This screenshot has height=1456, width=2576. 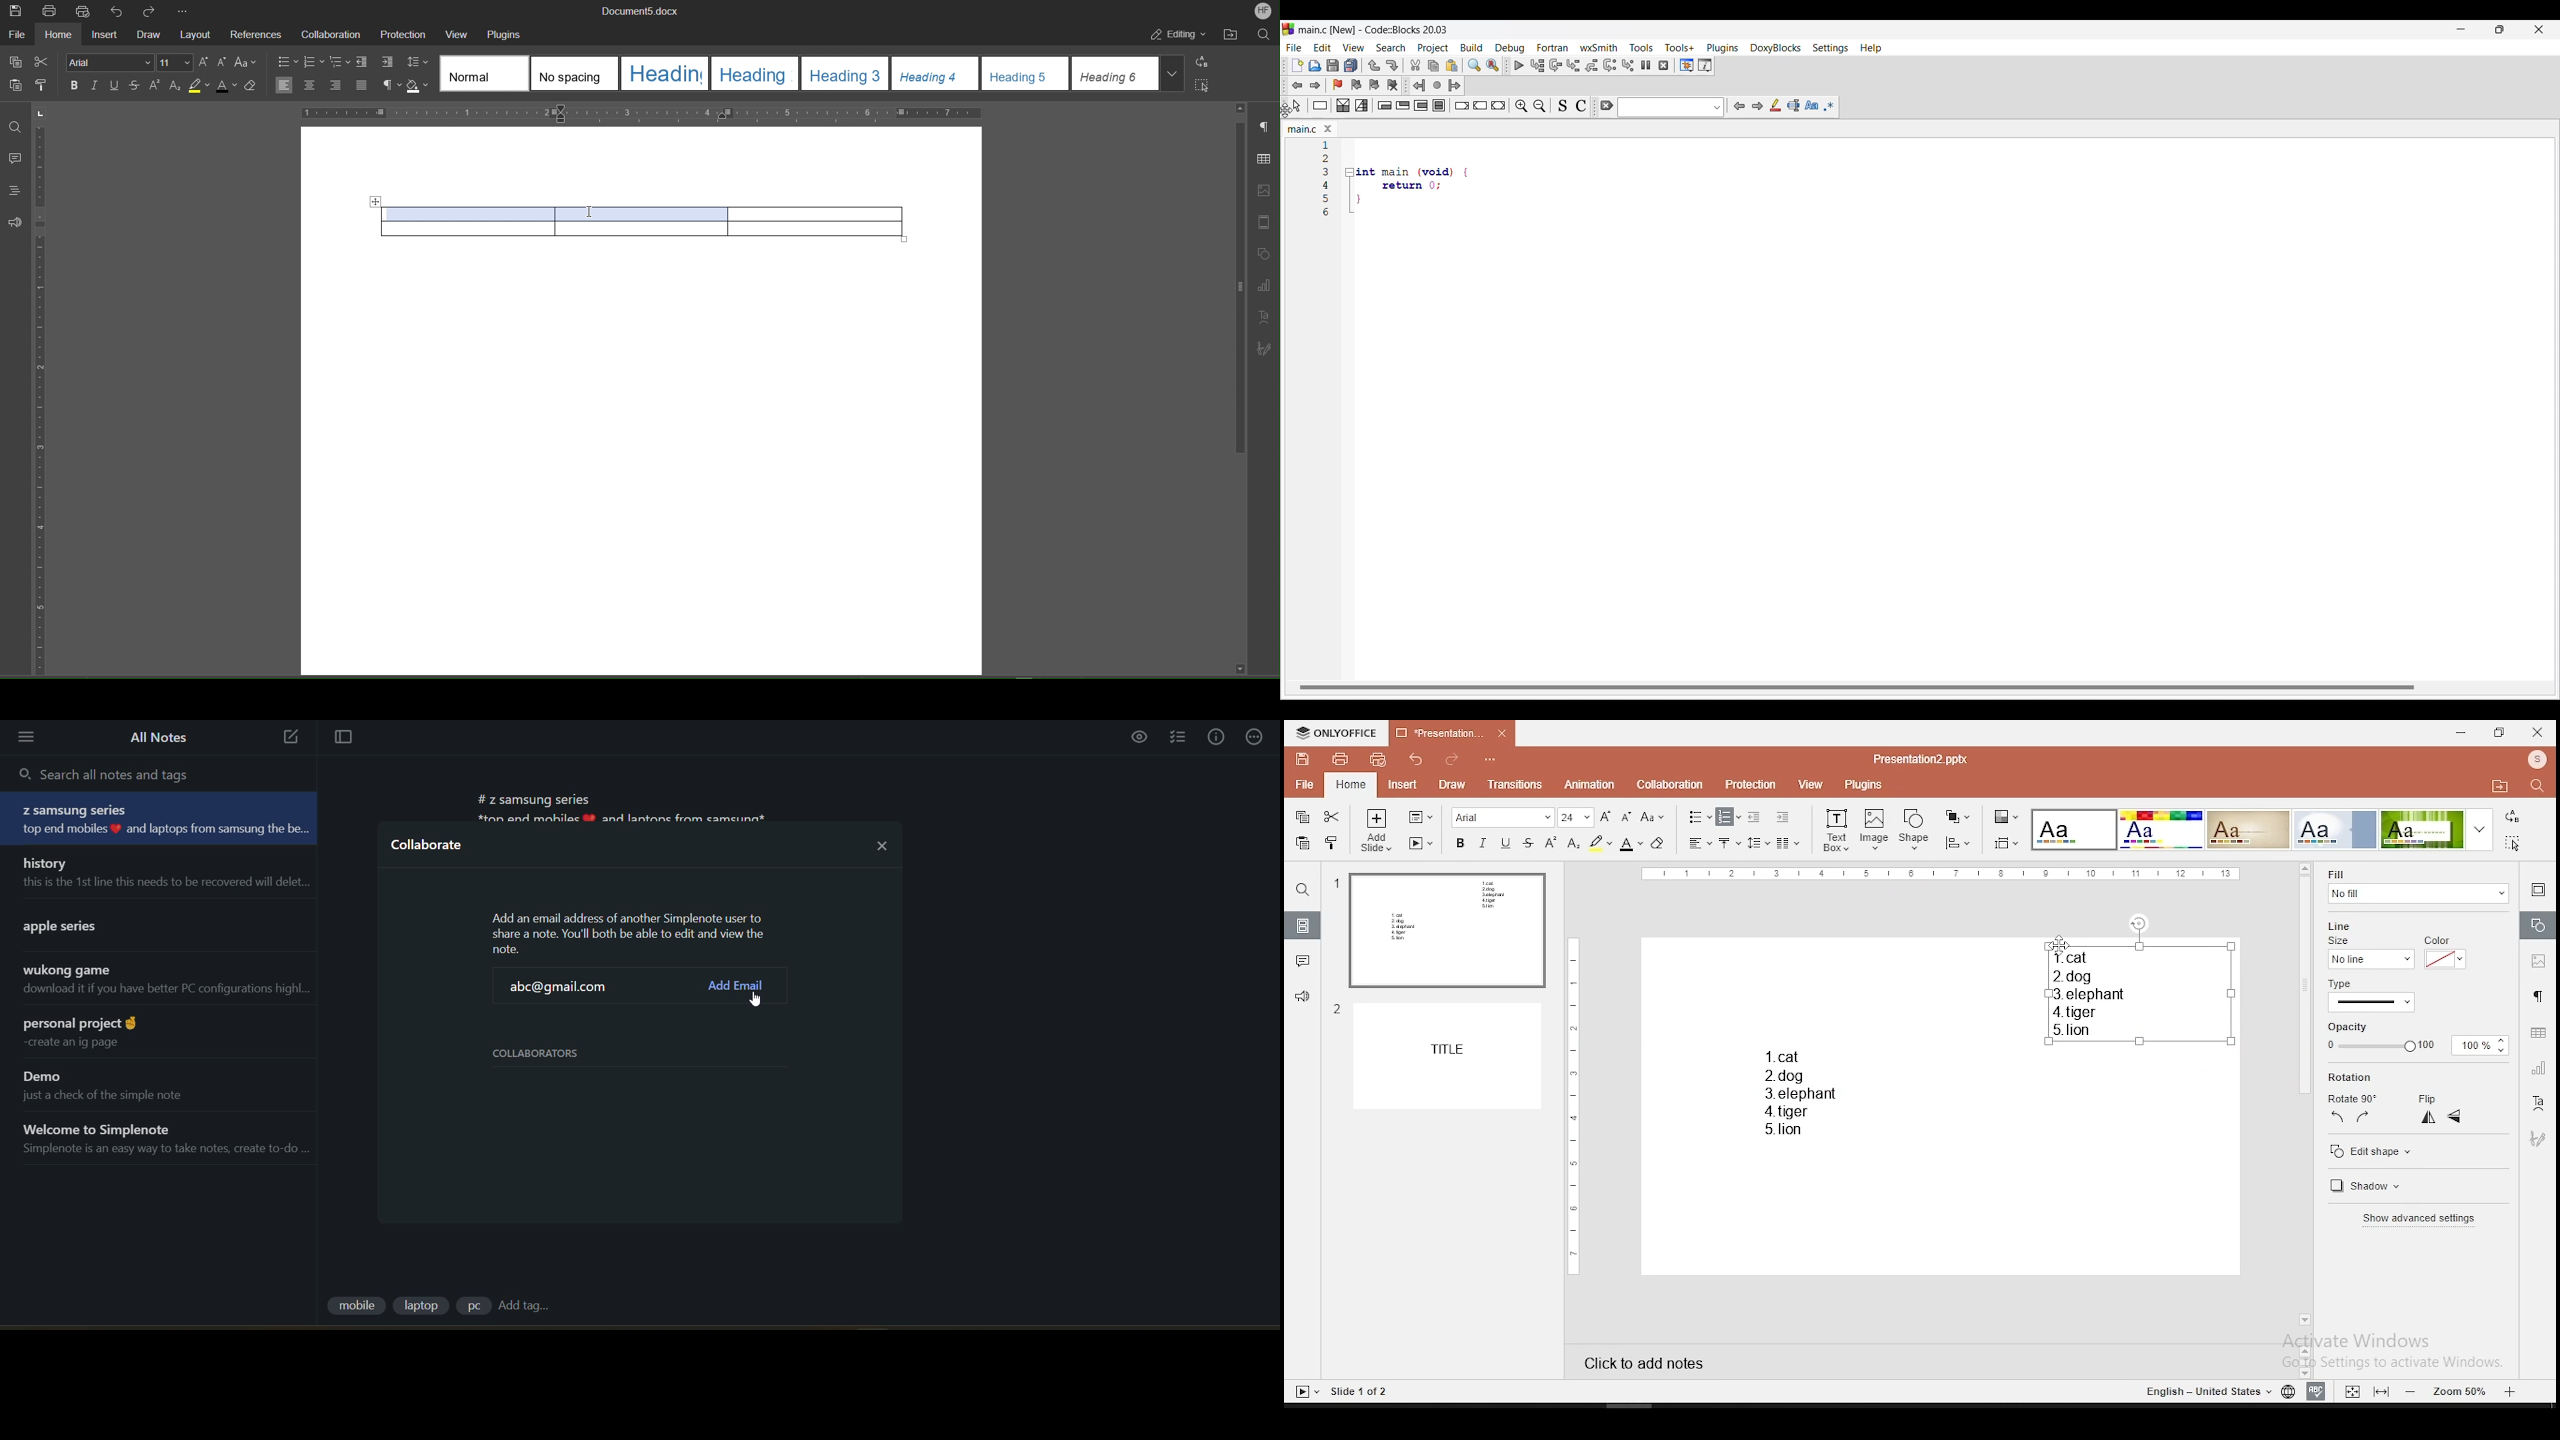 I want to click on scroll bar, so click(x=2304, y=1096).